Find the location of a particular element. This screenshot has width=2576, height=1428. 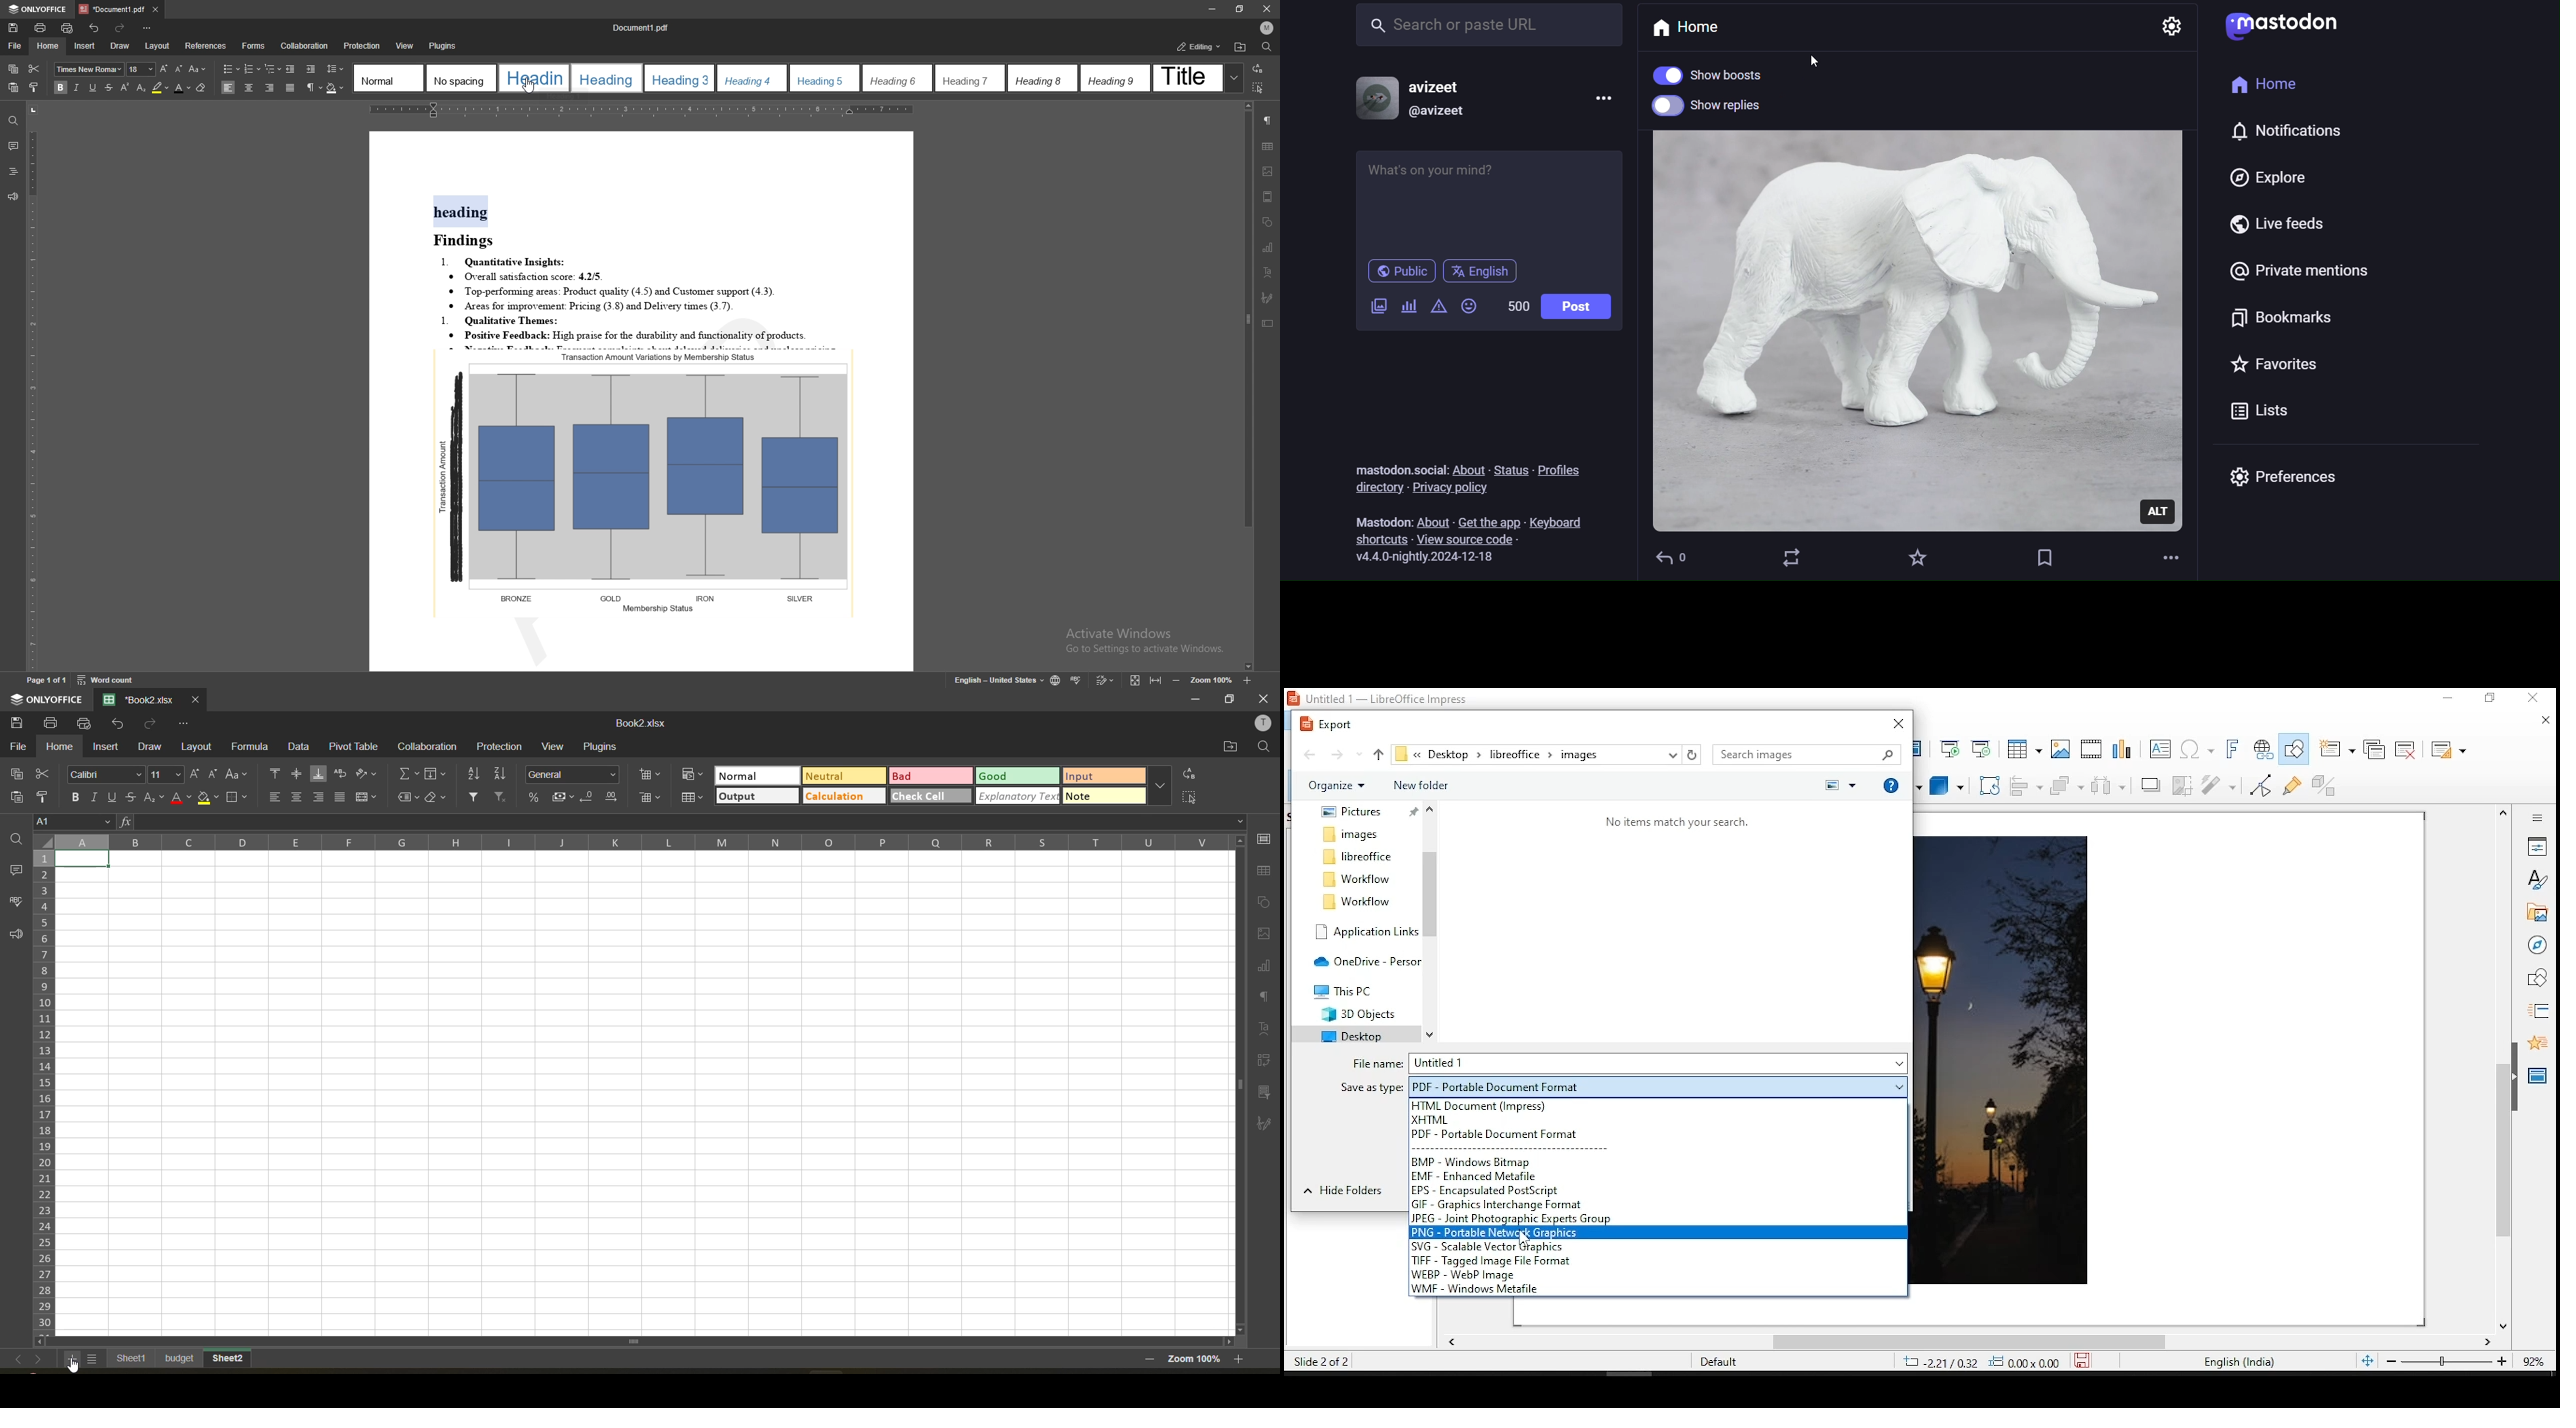

scroll bar is located at coordinates (1431, 921).